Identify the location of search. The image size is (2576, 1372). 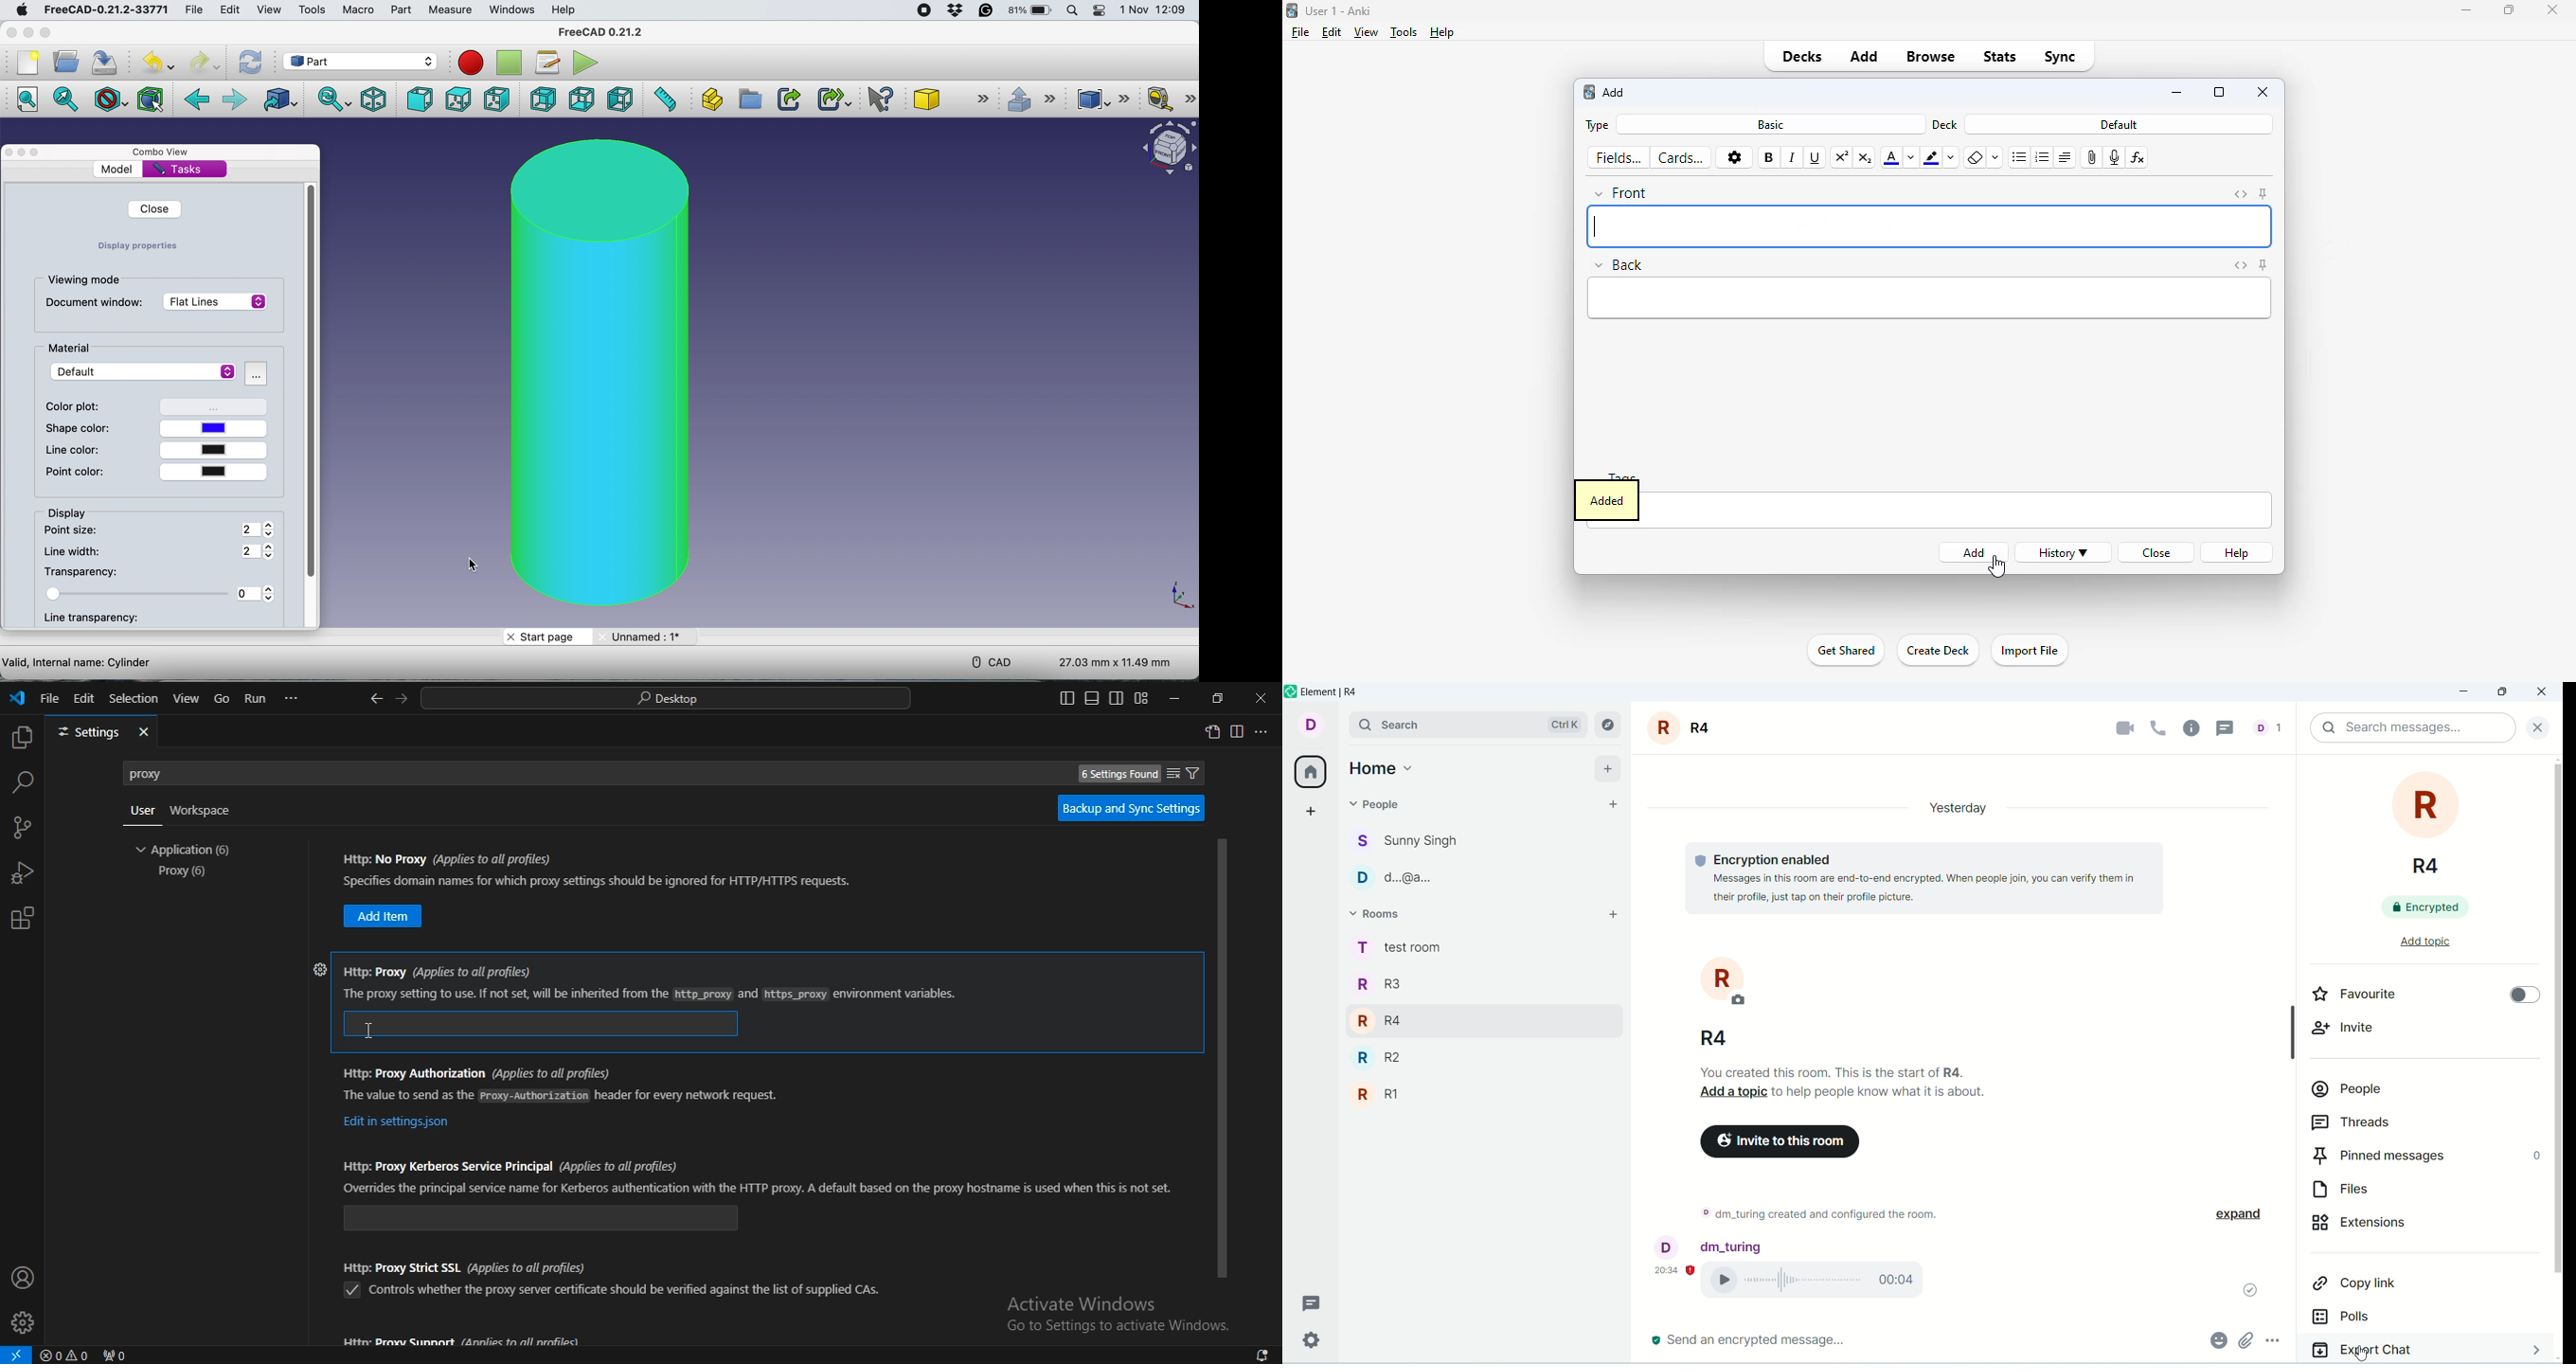
(22, 783).